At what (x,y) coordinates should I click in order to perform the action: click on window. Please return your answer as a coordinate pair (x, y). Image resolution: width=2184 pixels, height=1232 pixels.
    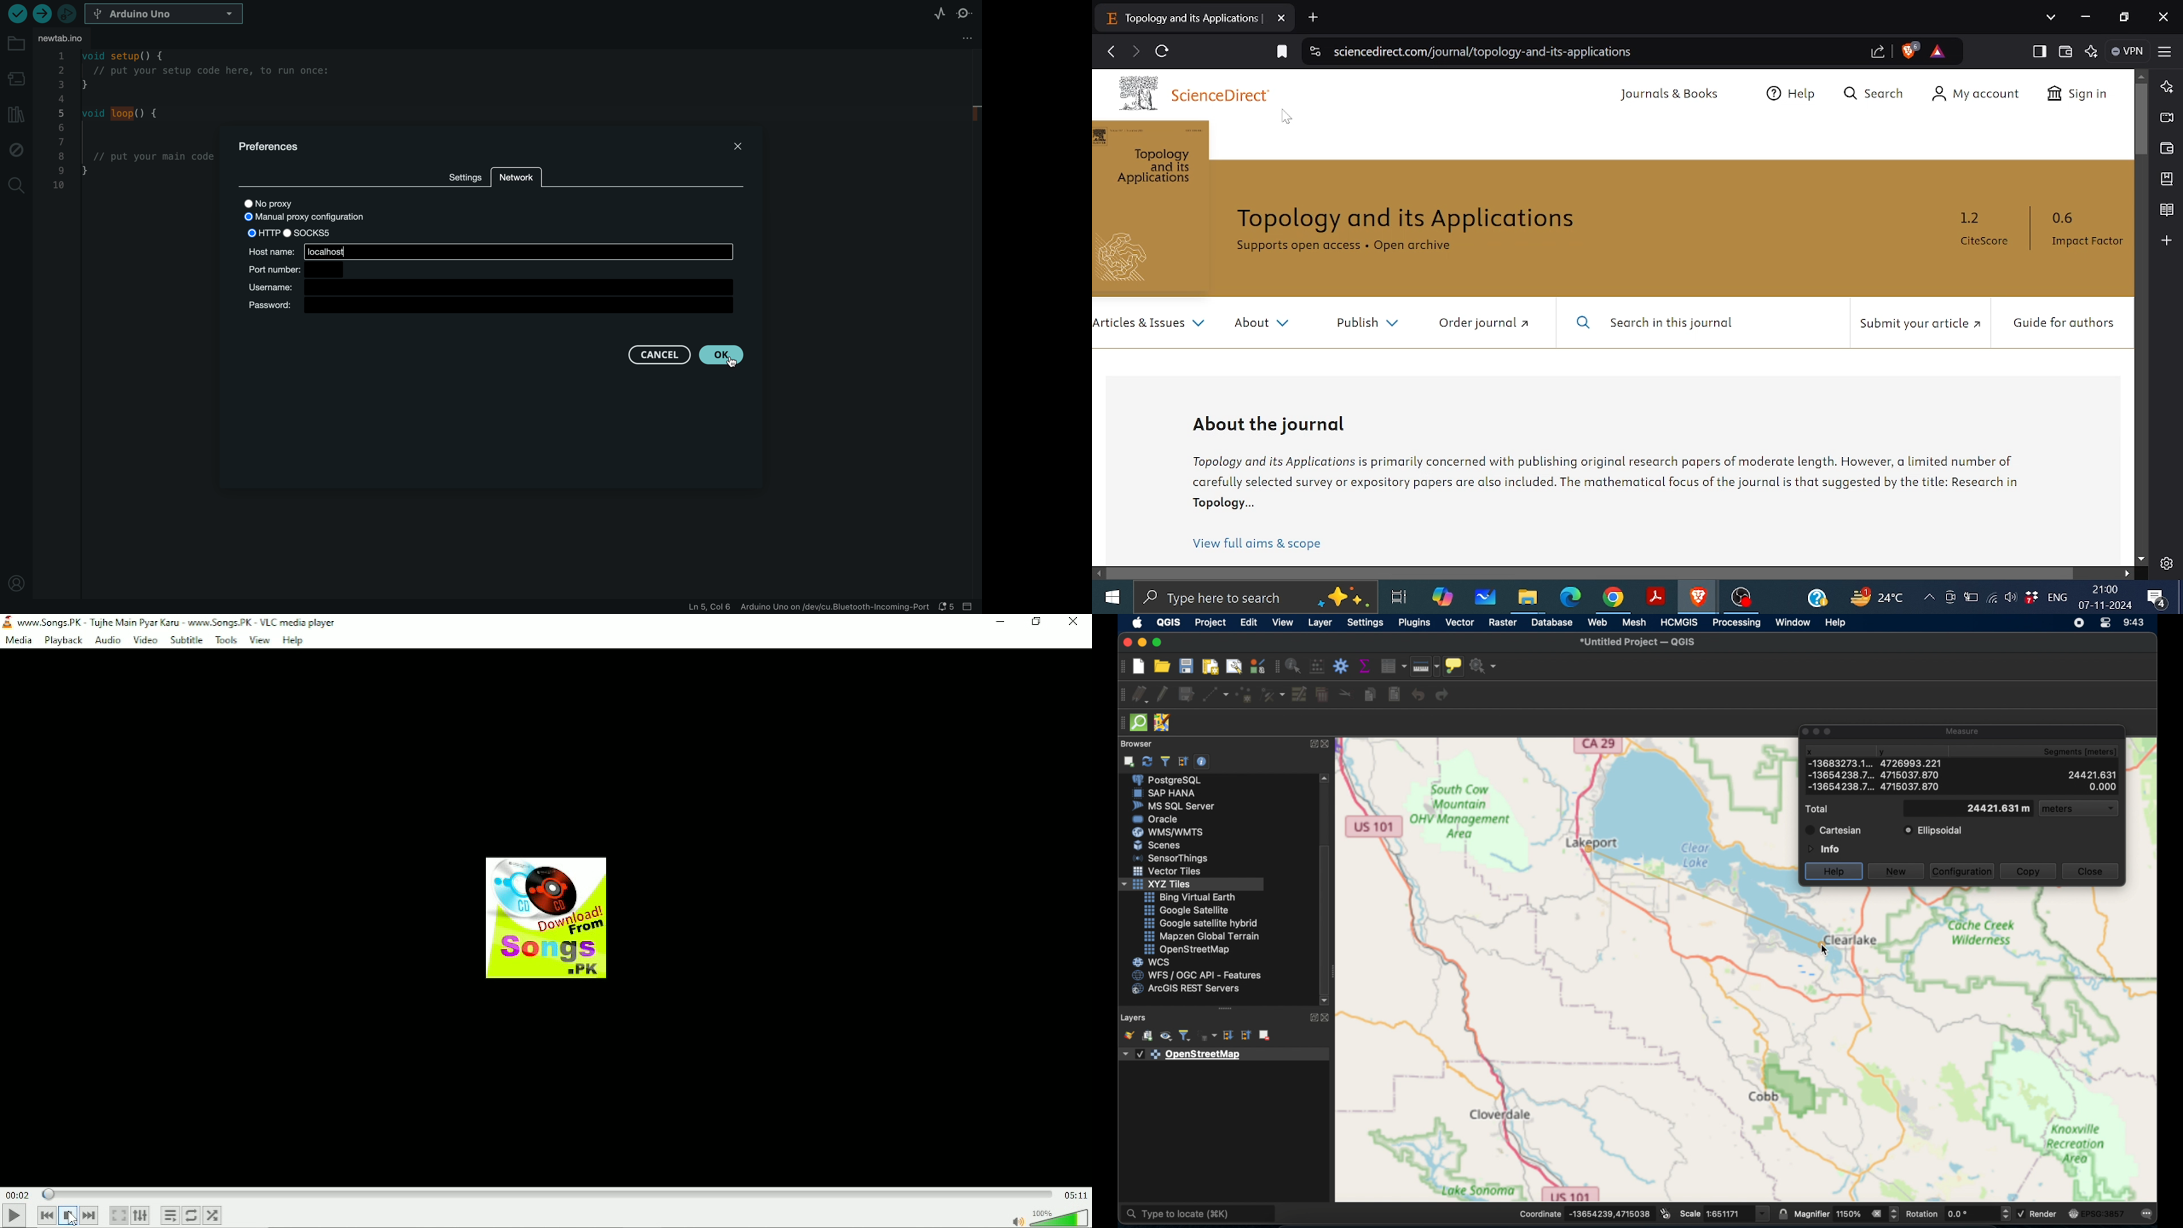
    Looking at the image, I should click on (1794, 623).